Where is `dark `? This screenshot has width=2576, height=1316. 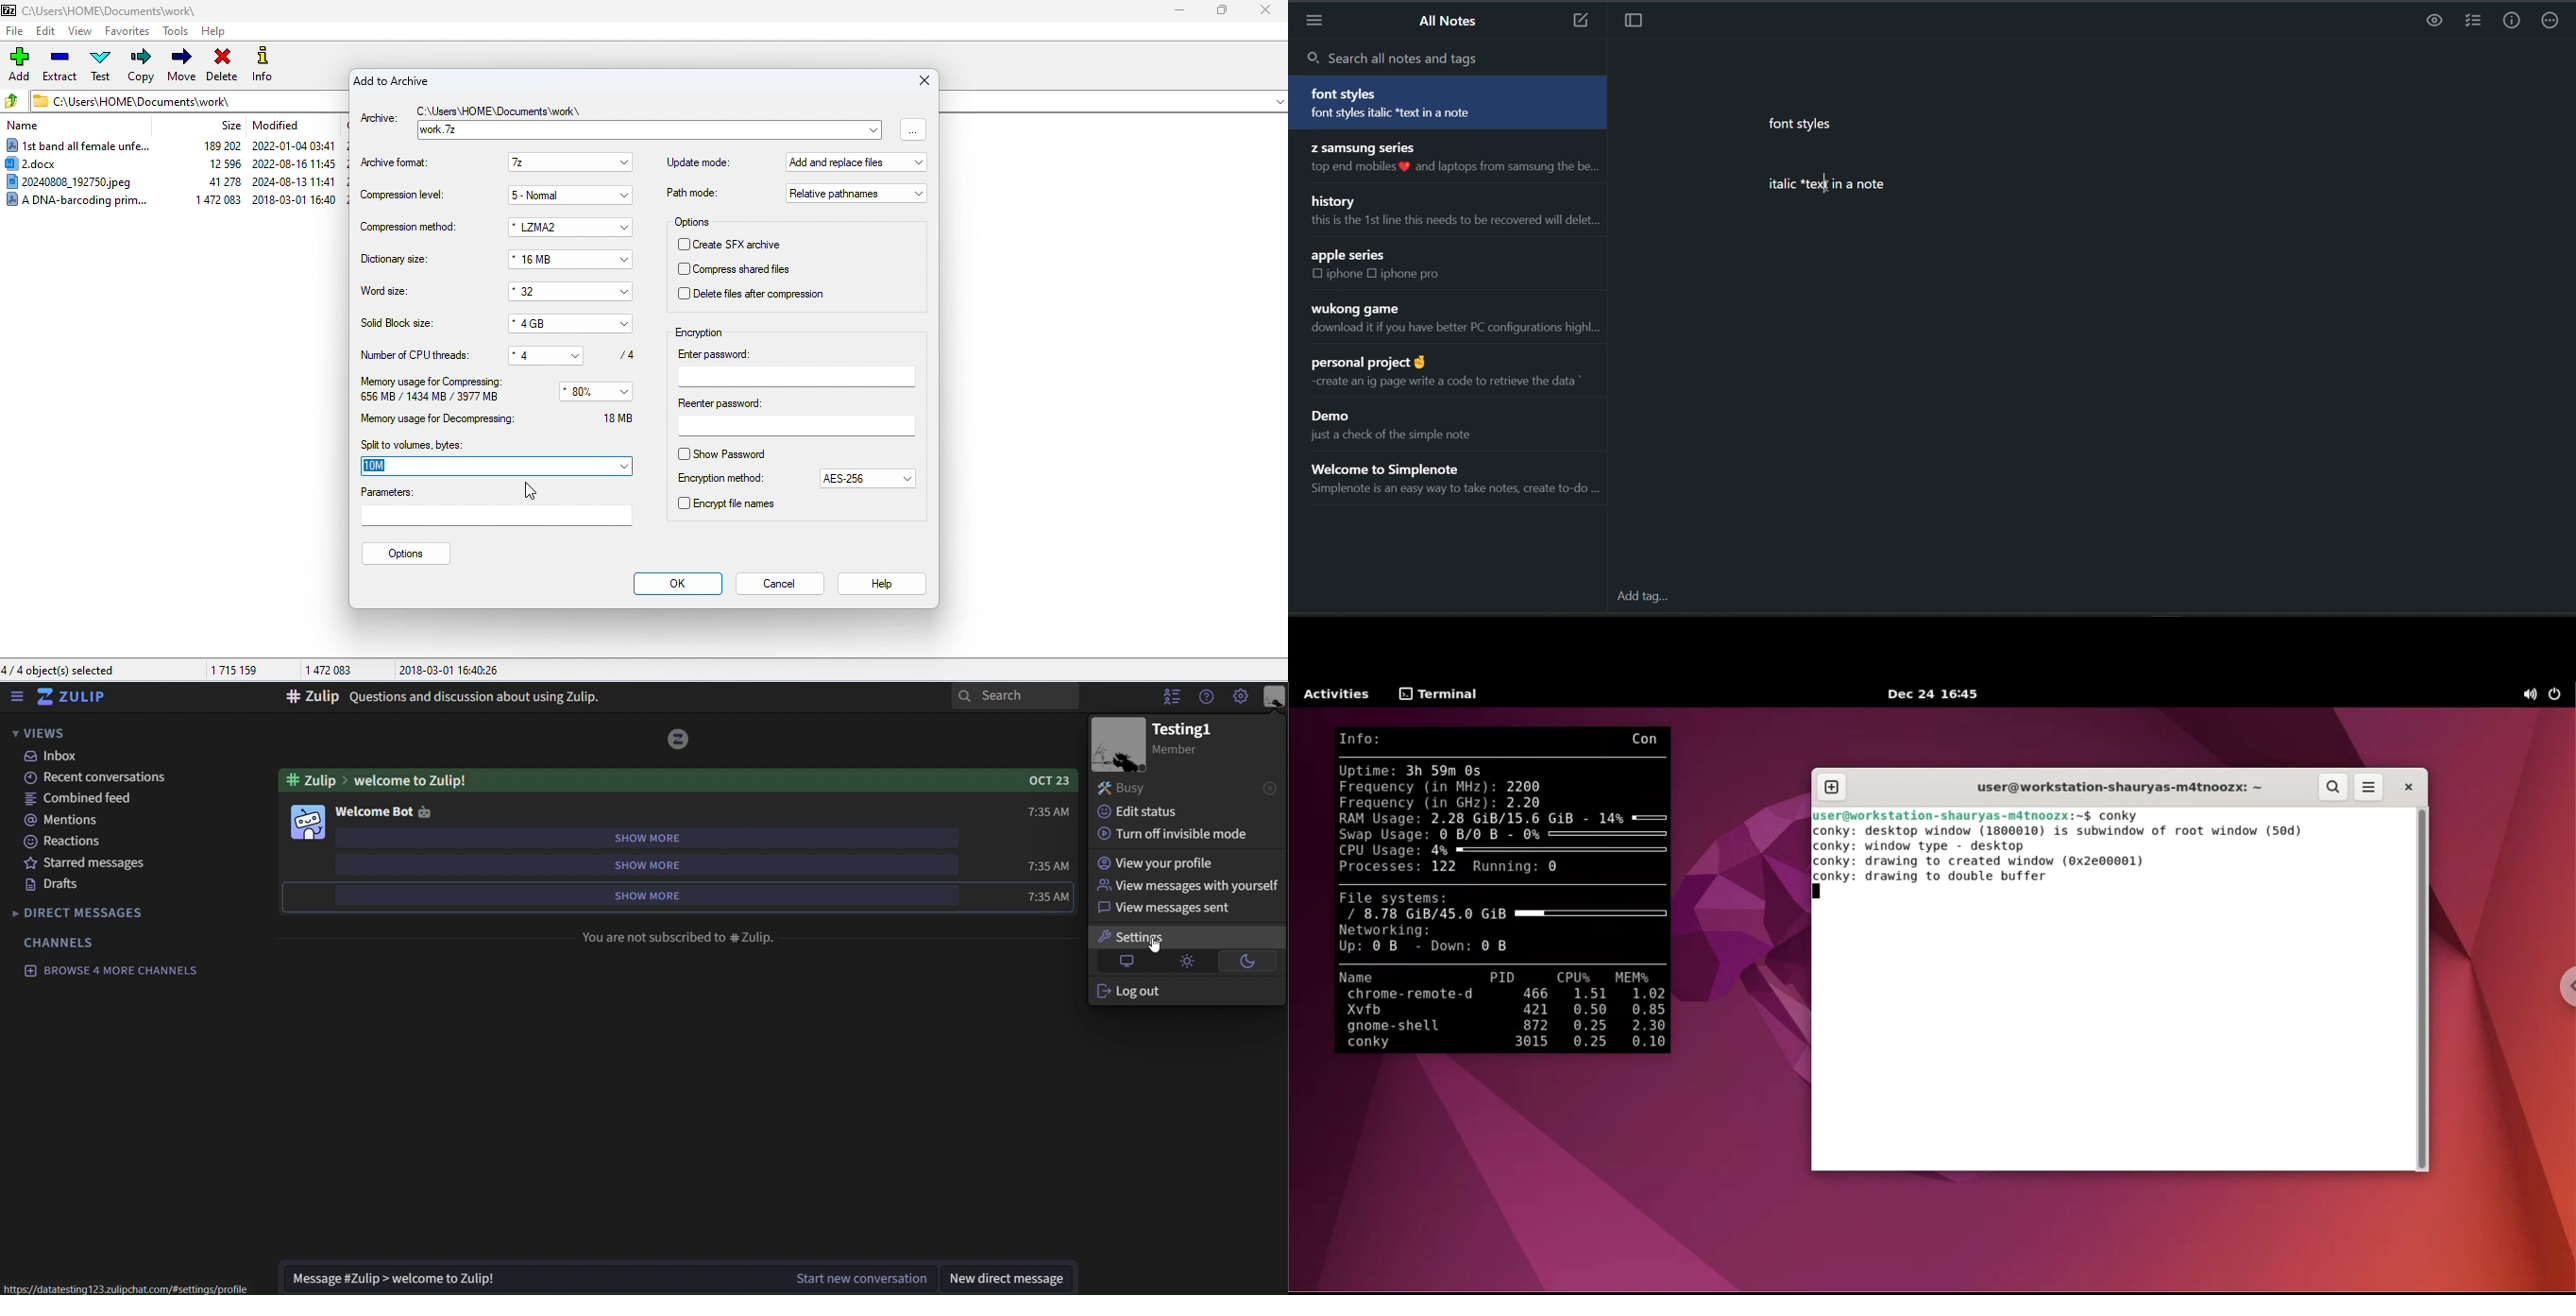
dark  is located at coordinates (1249, 961).